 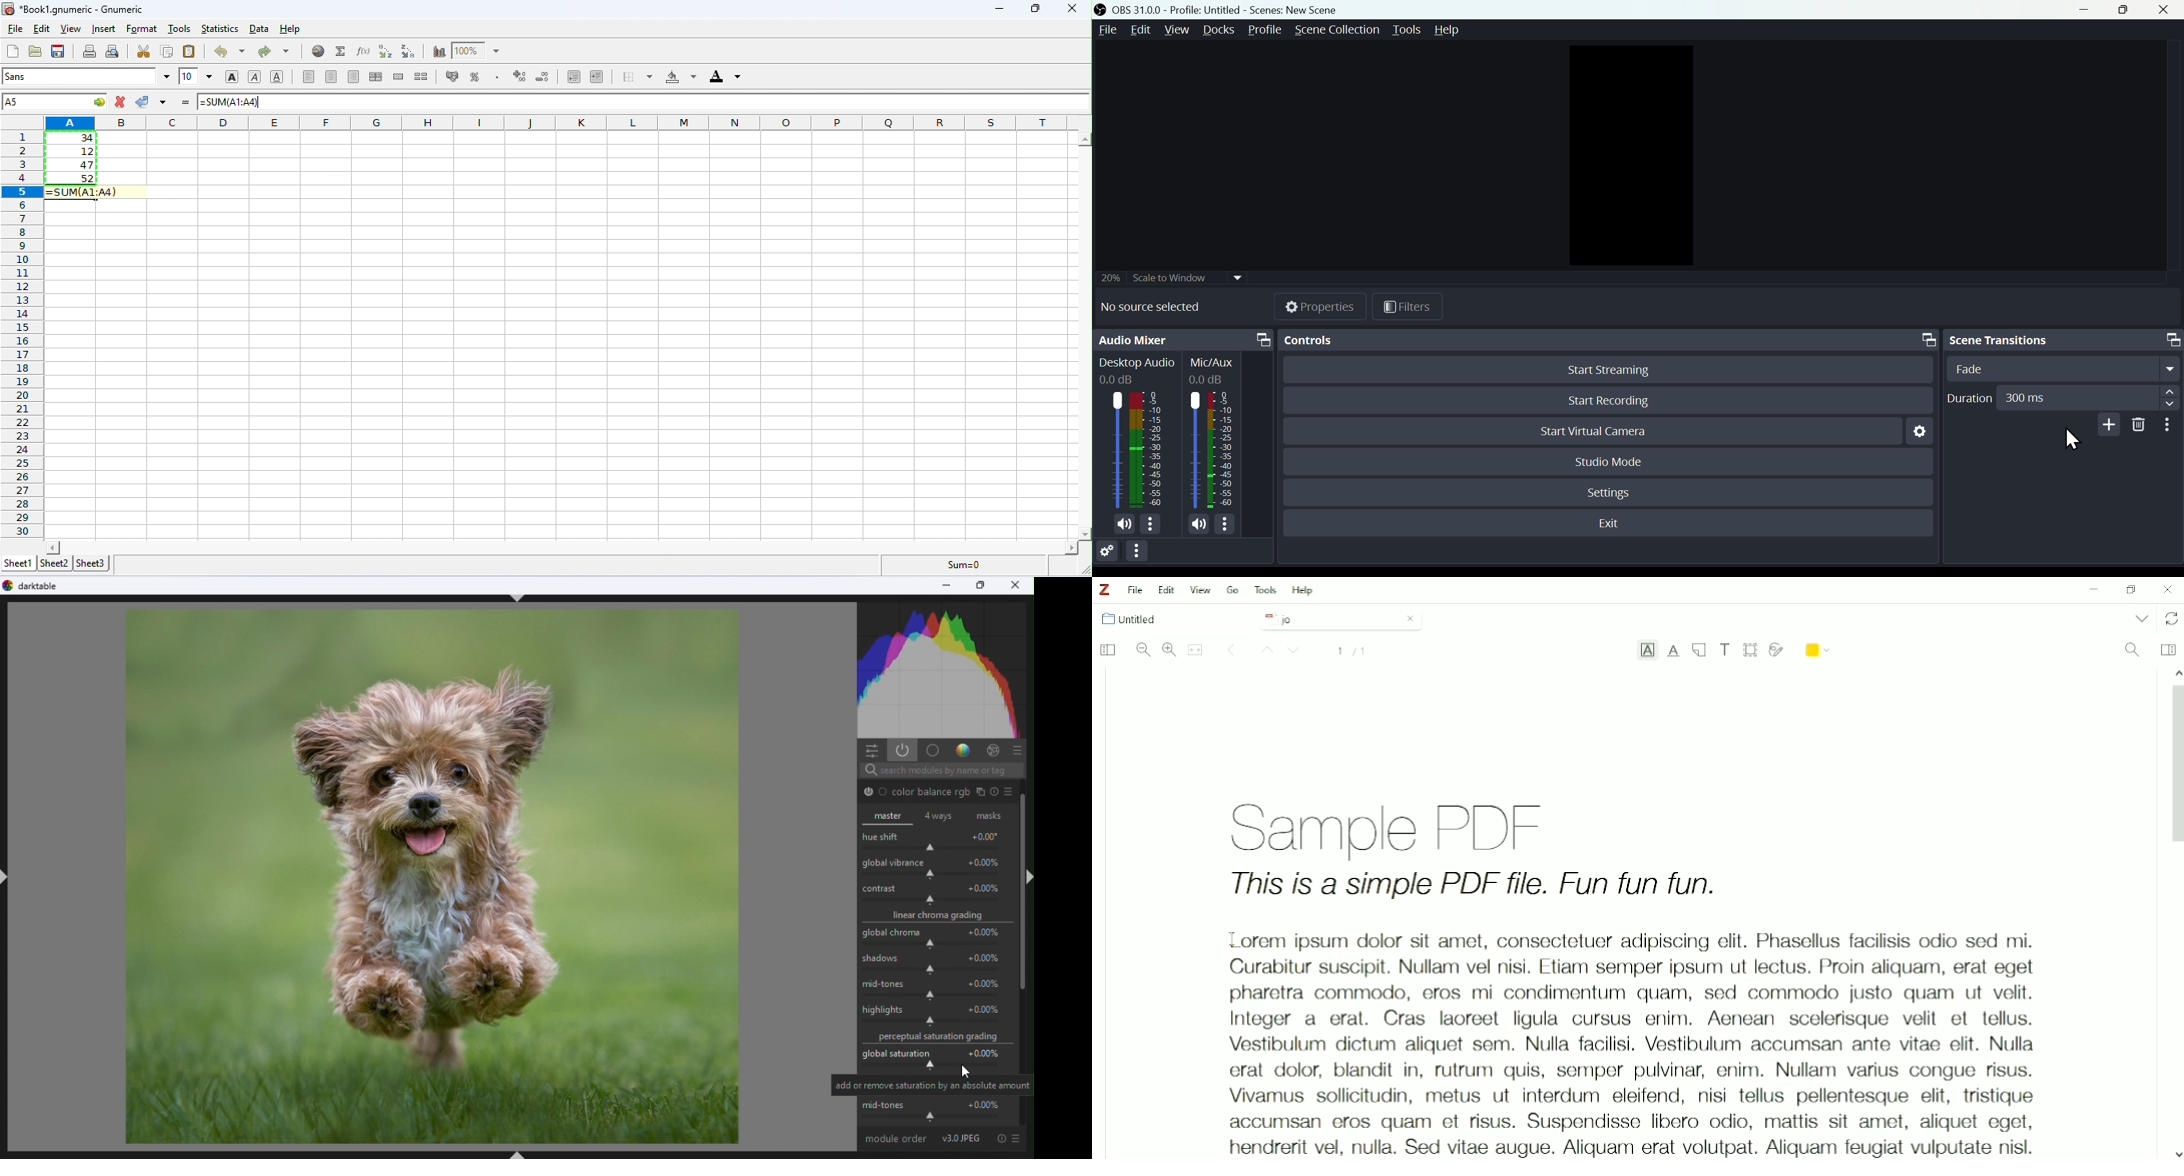 What do you see at coordinates (144, 51) in the screenshot?
I see `cut` at bounding box center [144, 51].